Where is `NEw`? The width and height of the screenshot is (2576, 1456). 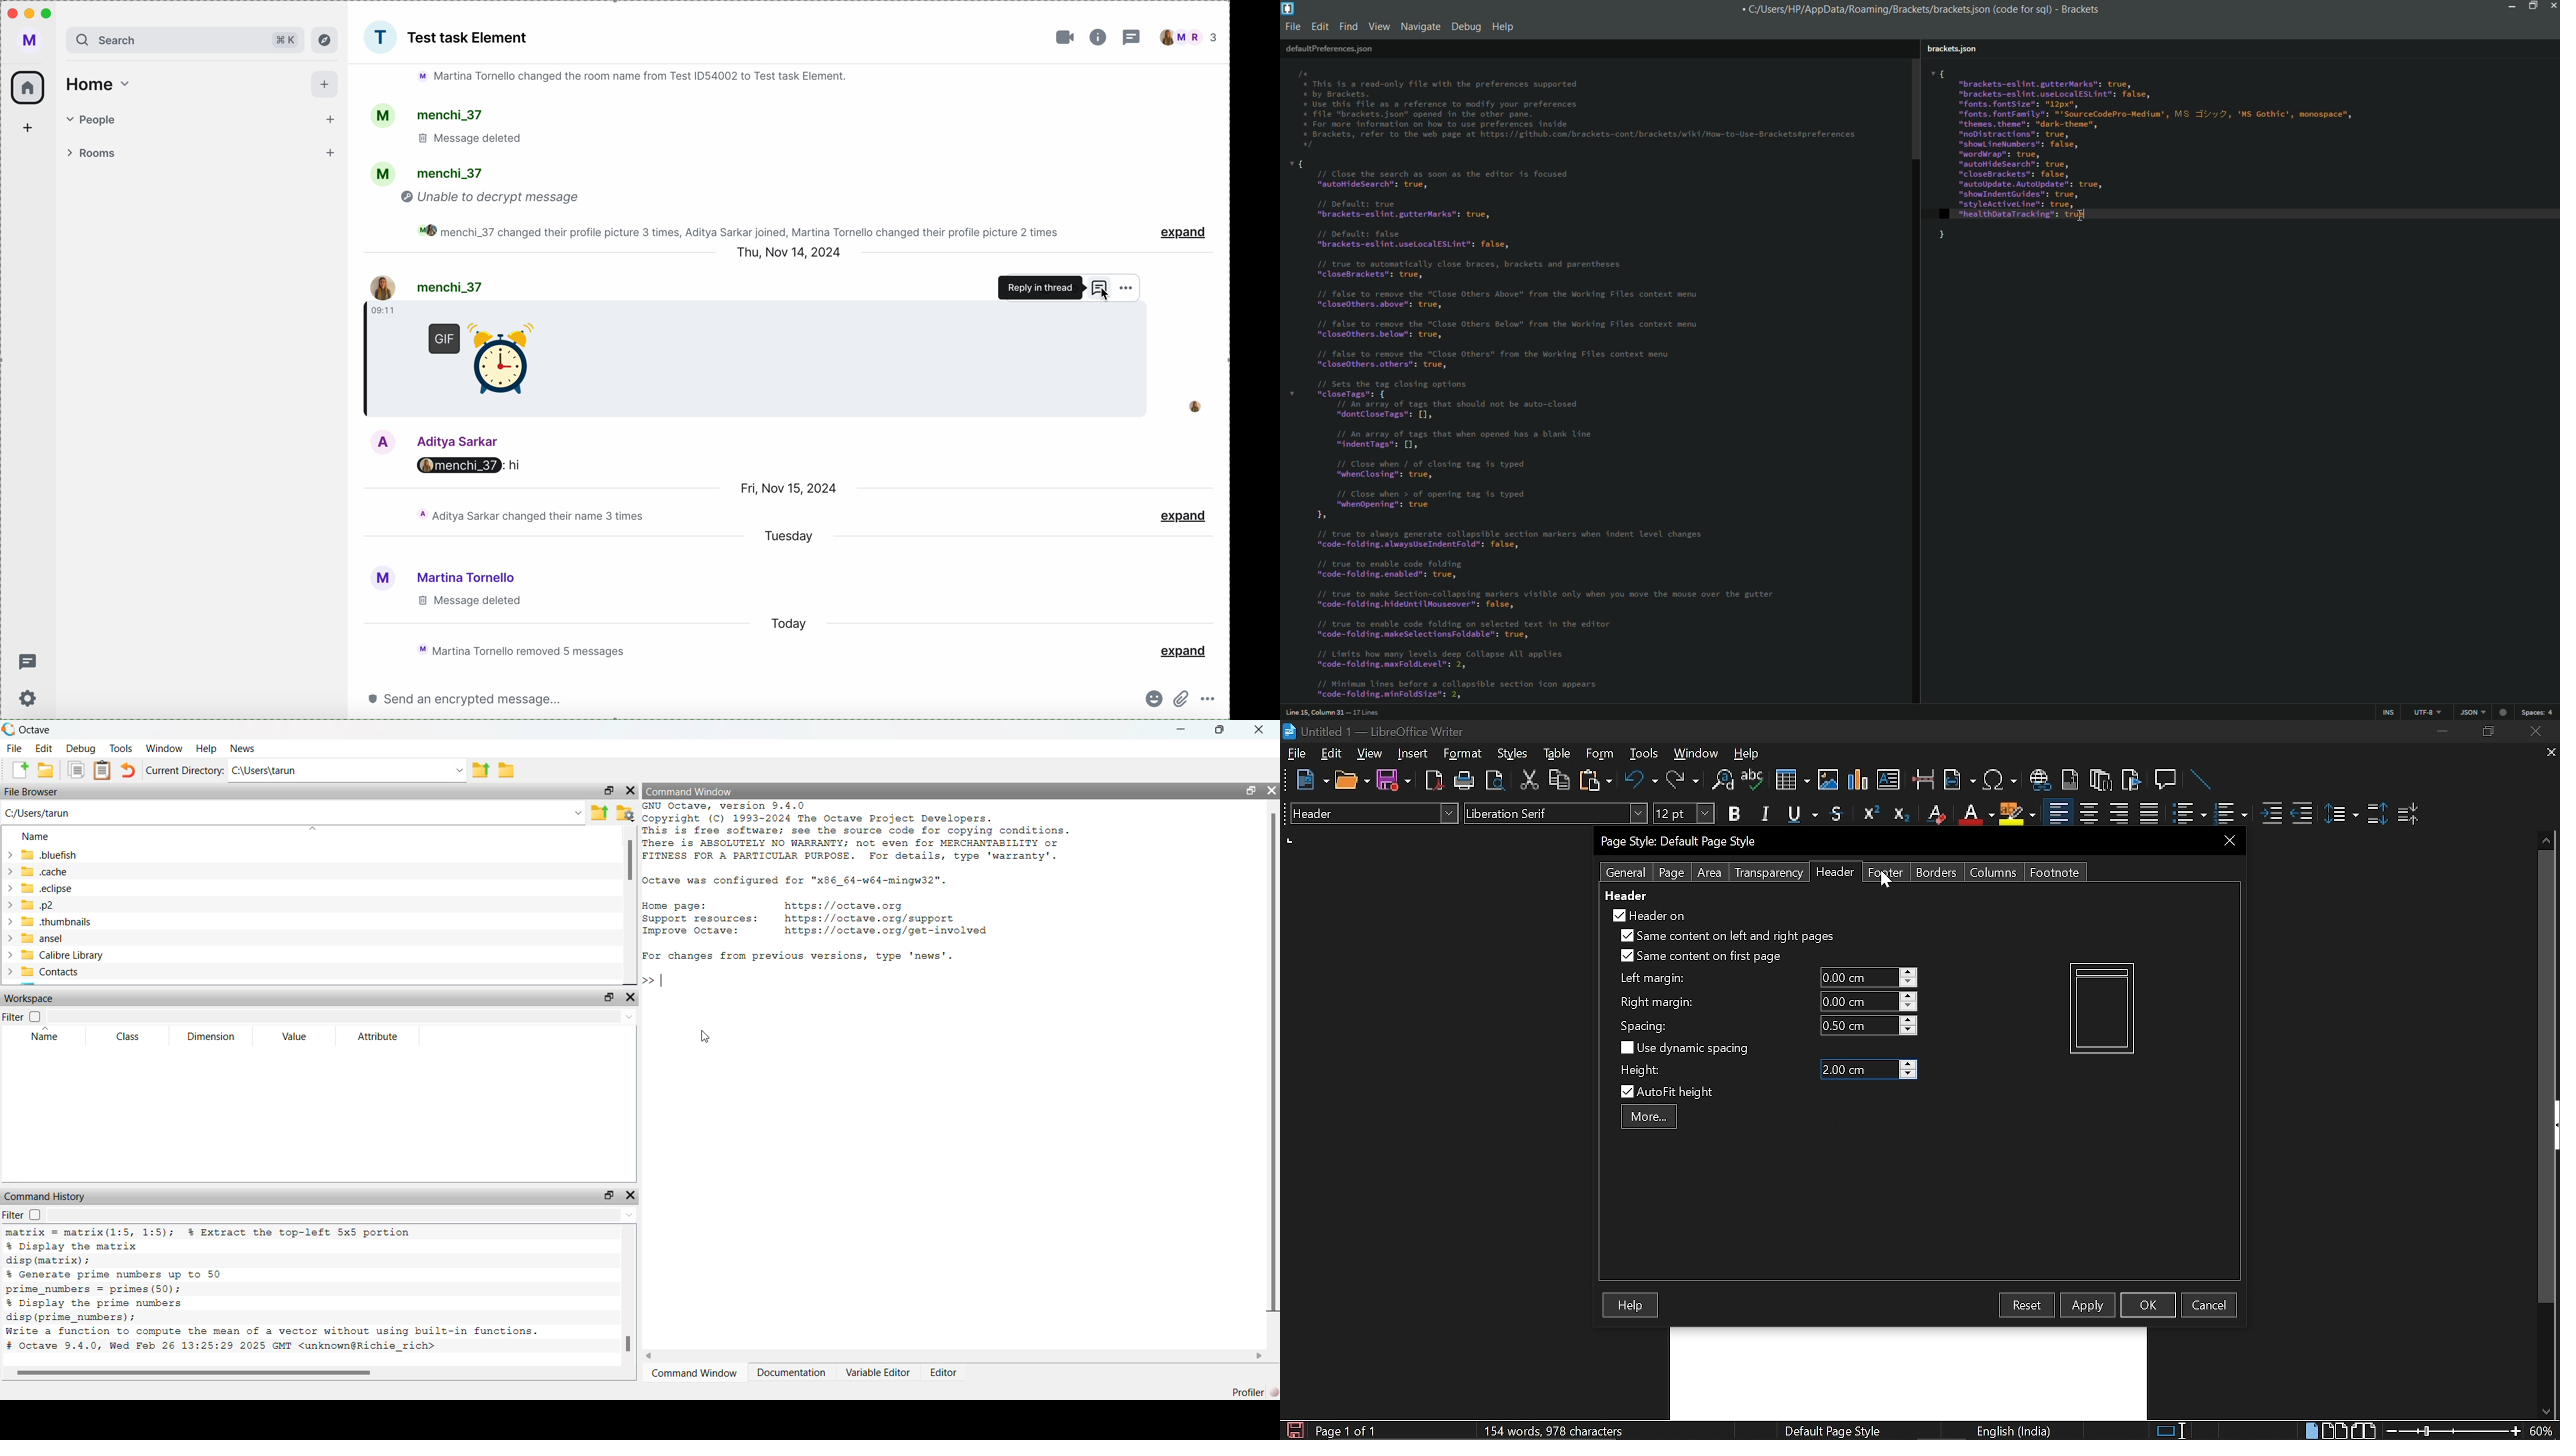
NEw is located at coordinates (1311, 780).